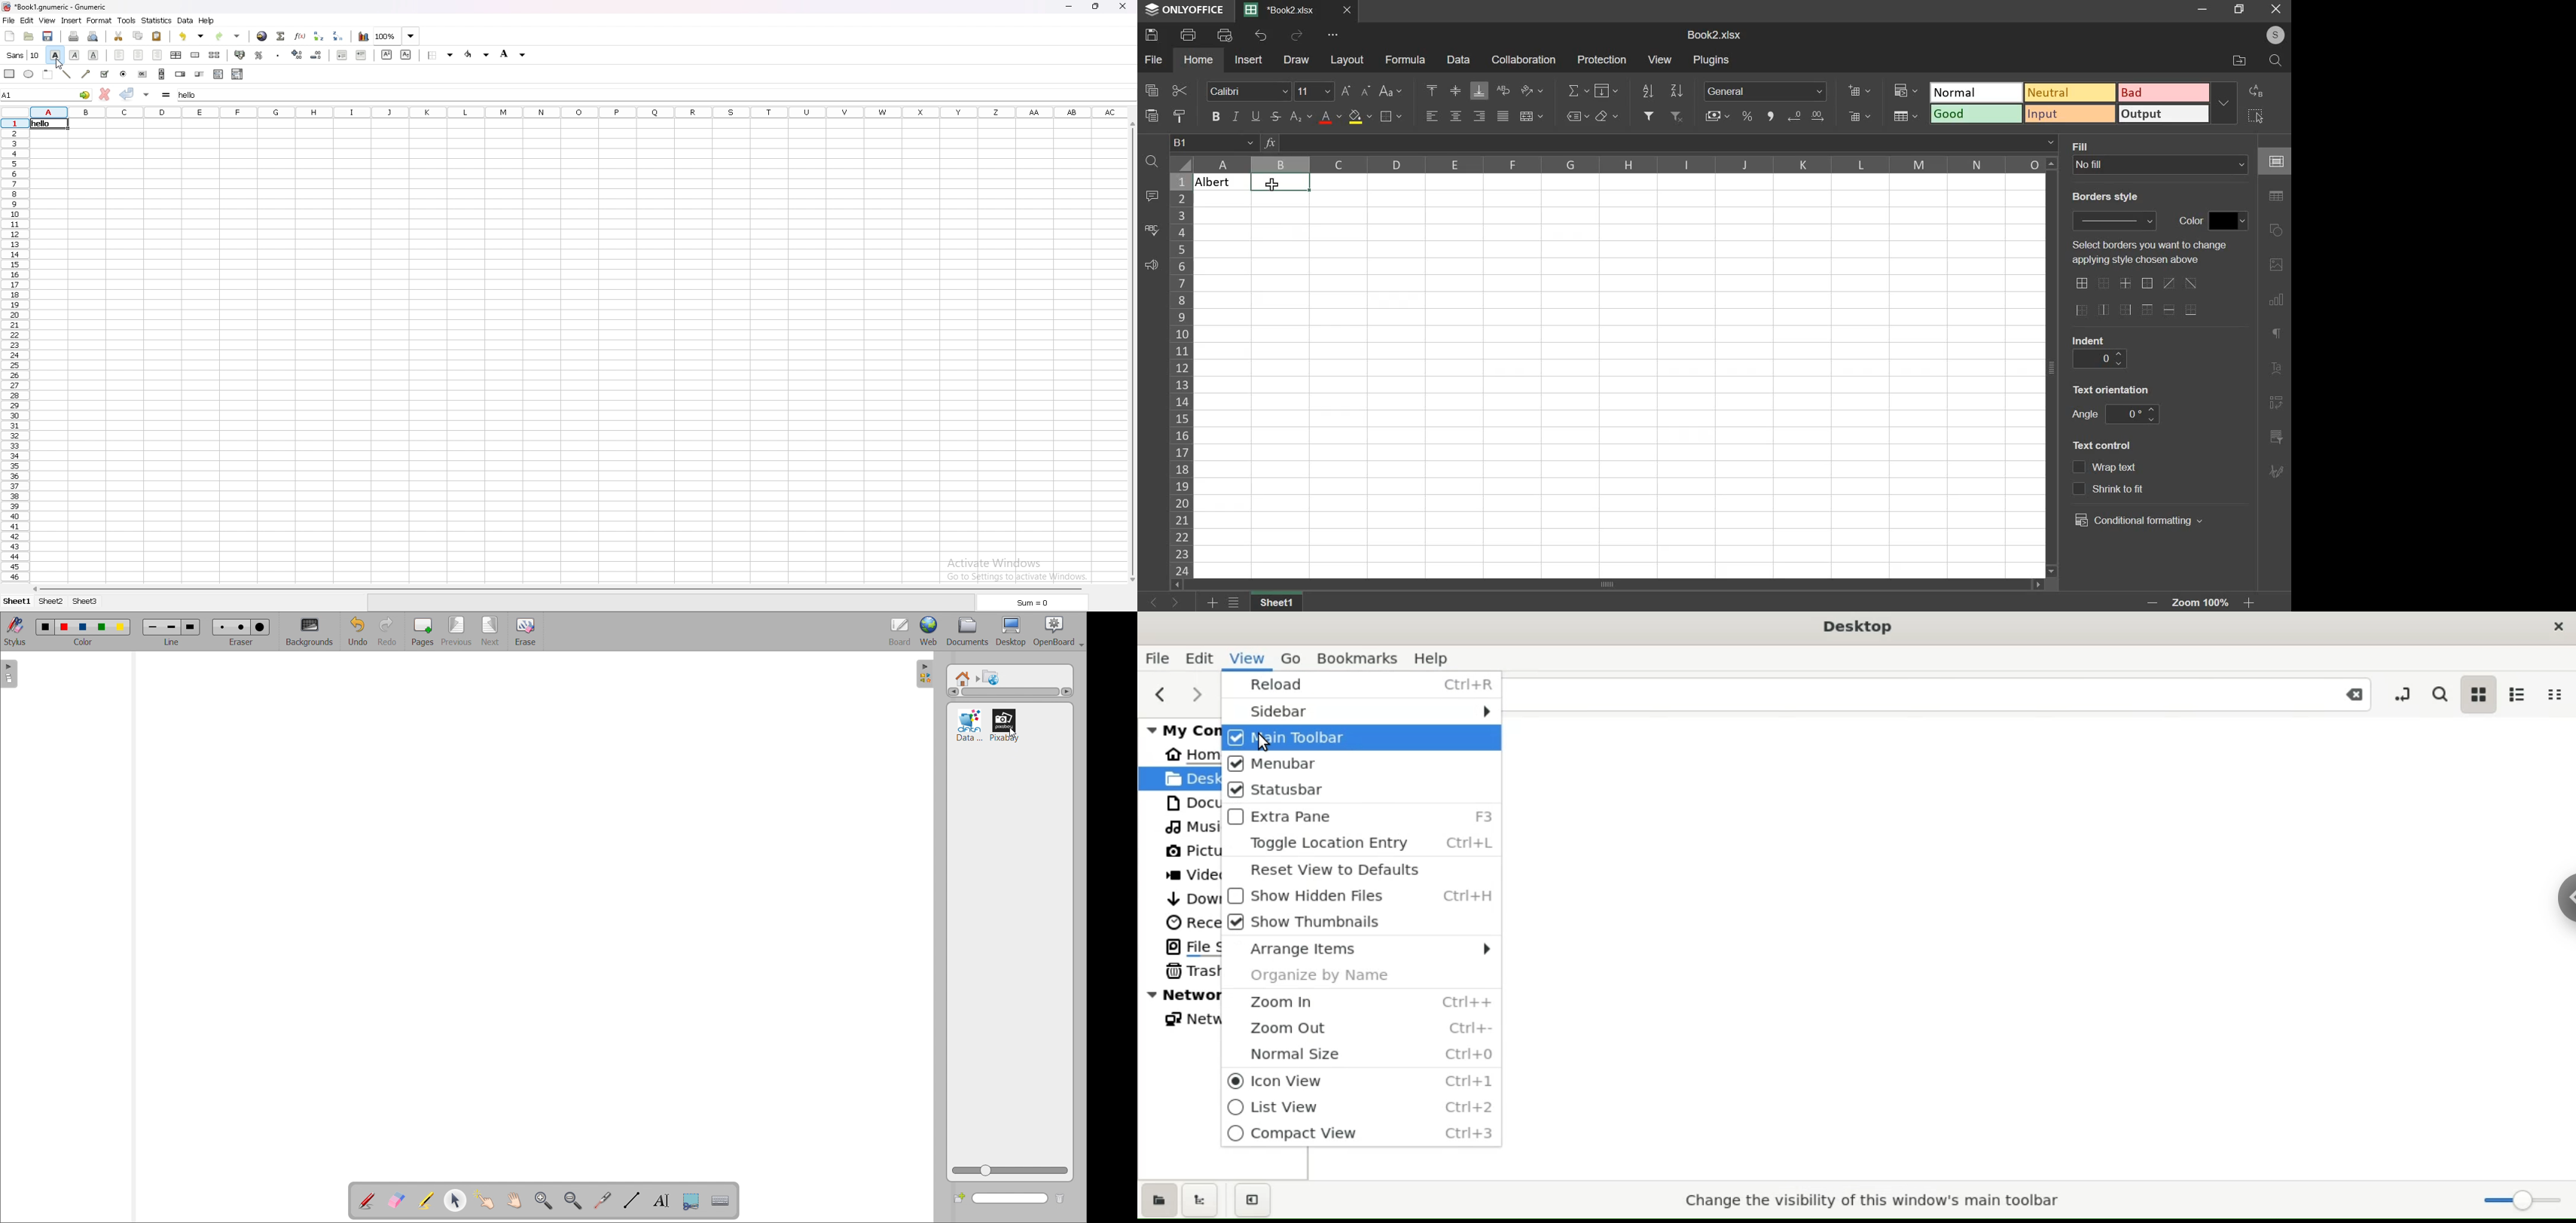 The width and height of the screenshot is (2576, 1232). I want to click on add filter, so click(1649, 115).